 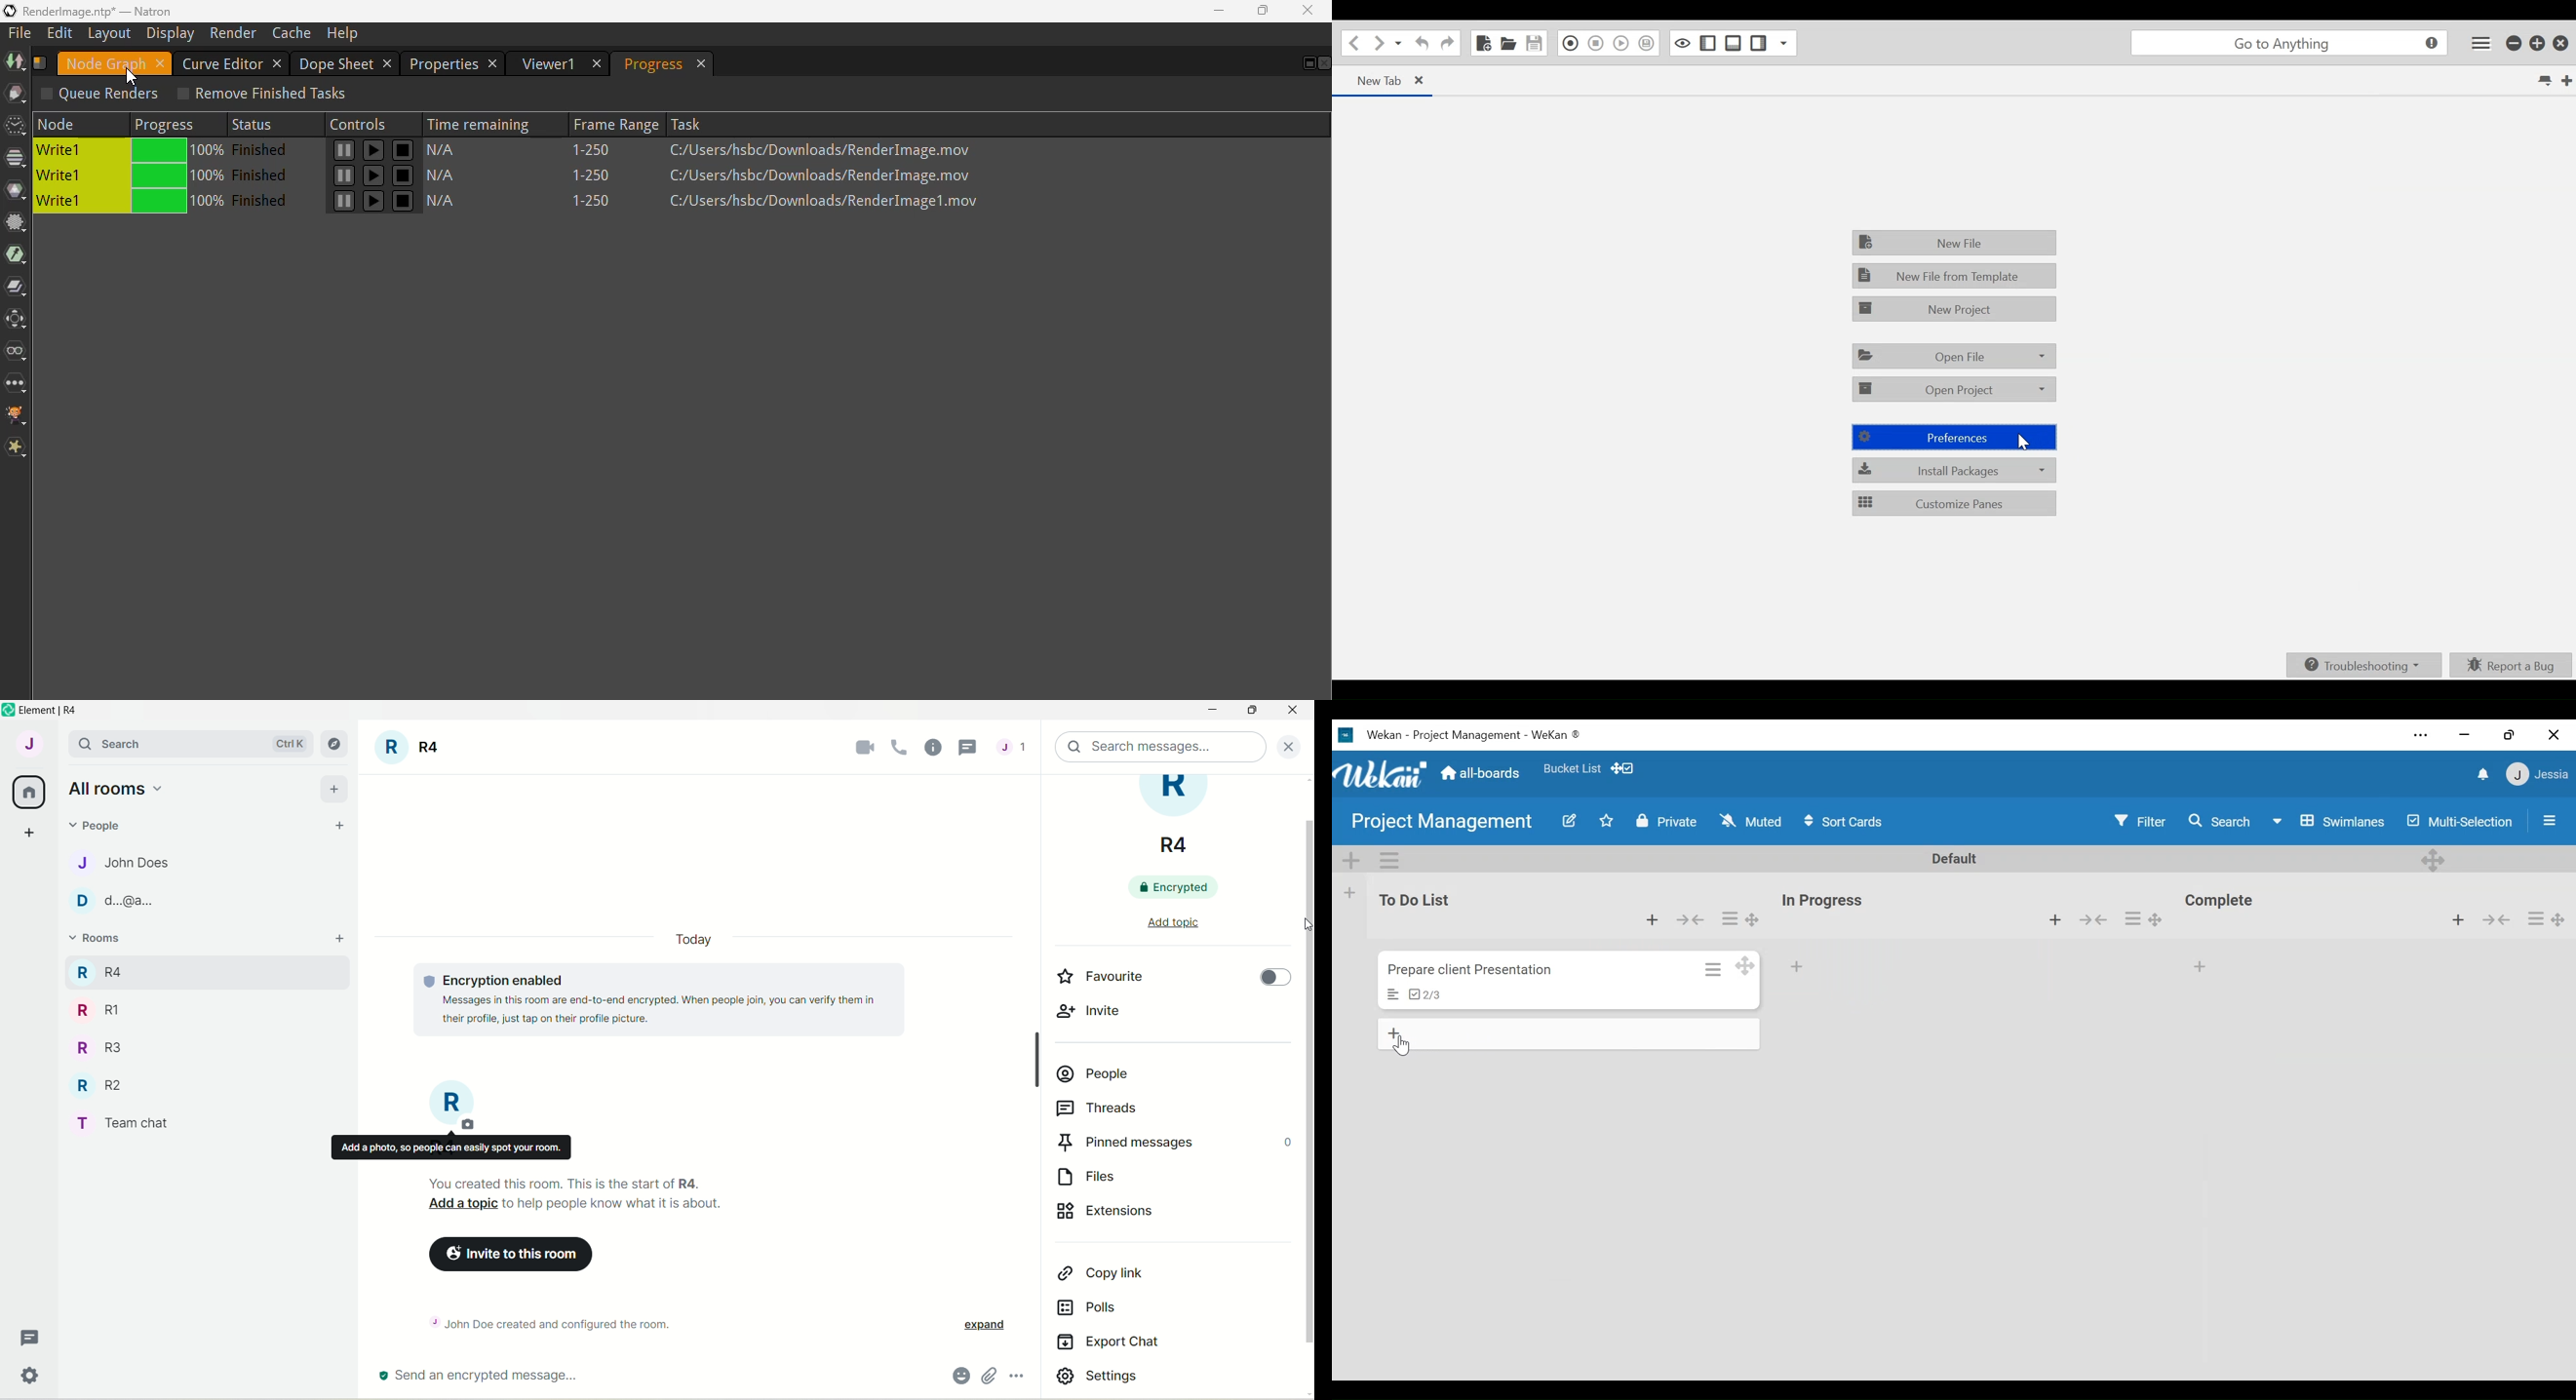 I want to click on logo, so click(x=8, y=710).